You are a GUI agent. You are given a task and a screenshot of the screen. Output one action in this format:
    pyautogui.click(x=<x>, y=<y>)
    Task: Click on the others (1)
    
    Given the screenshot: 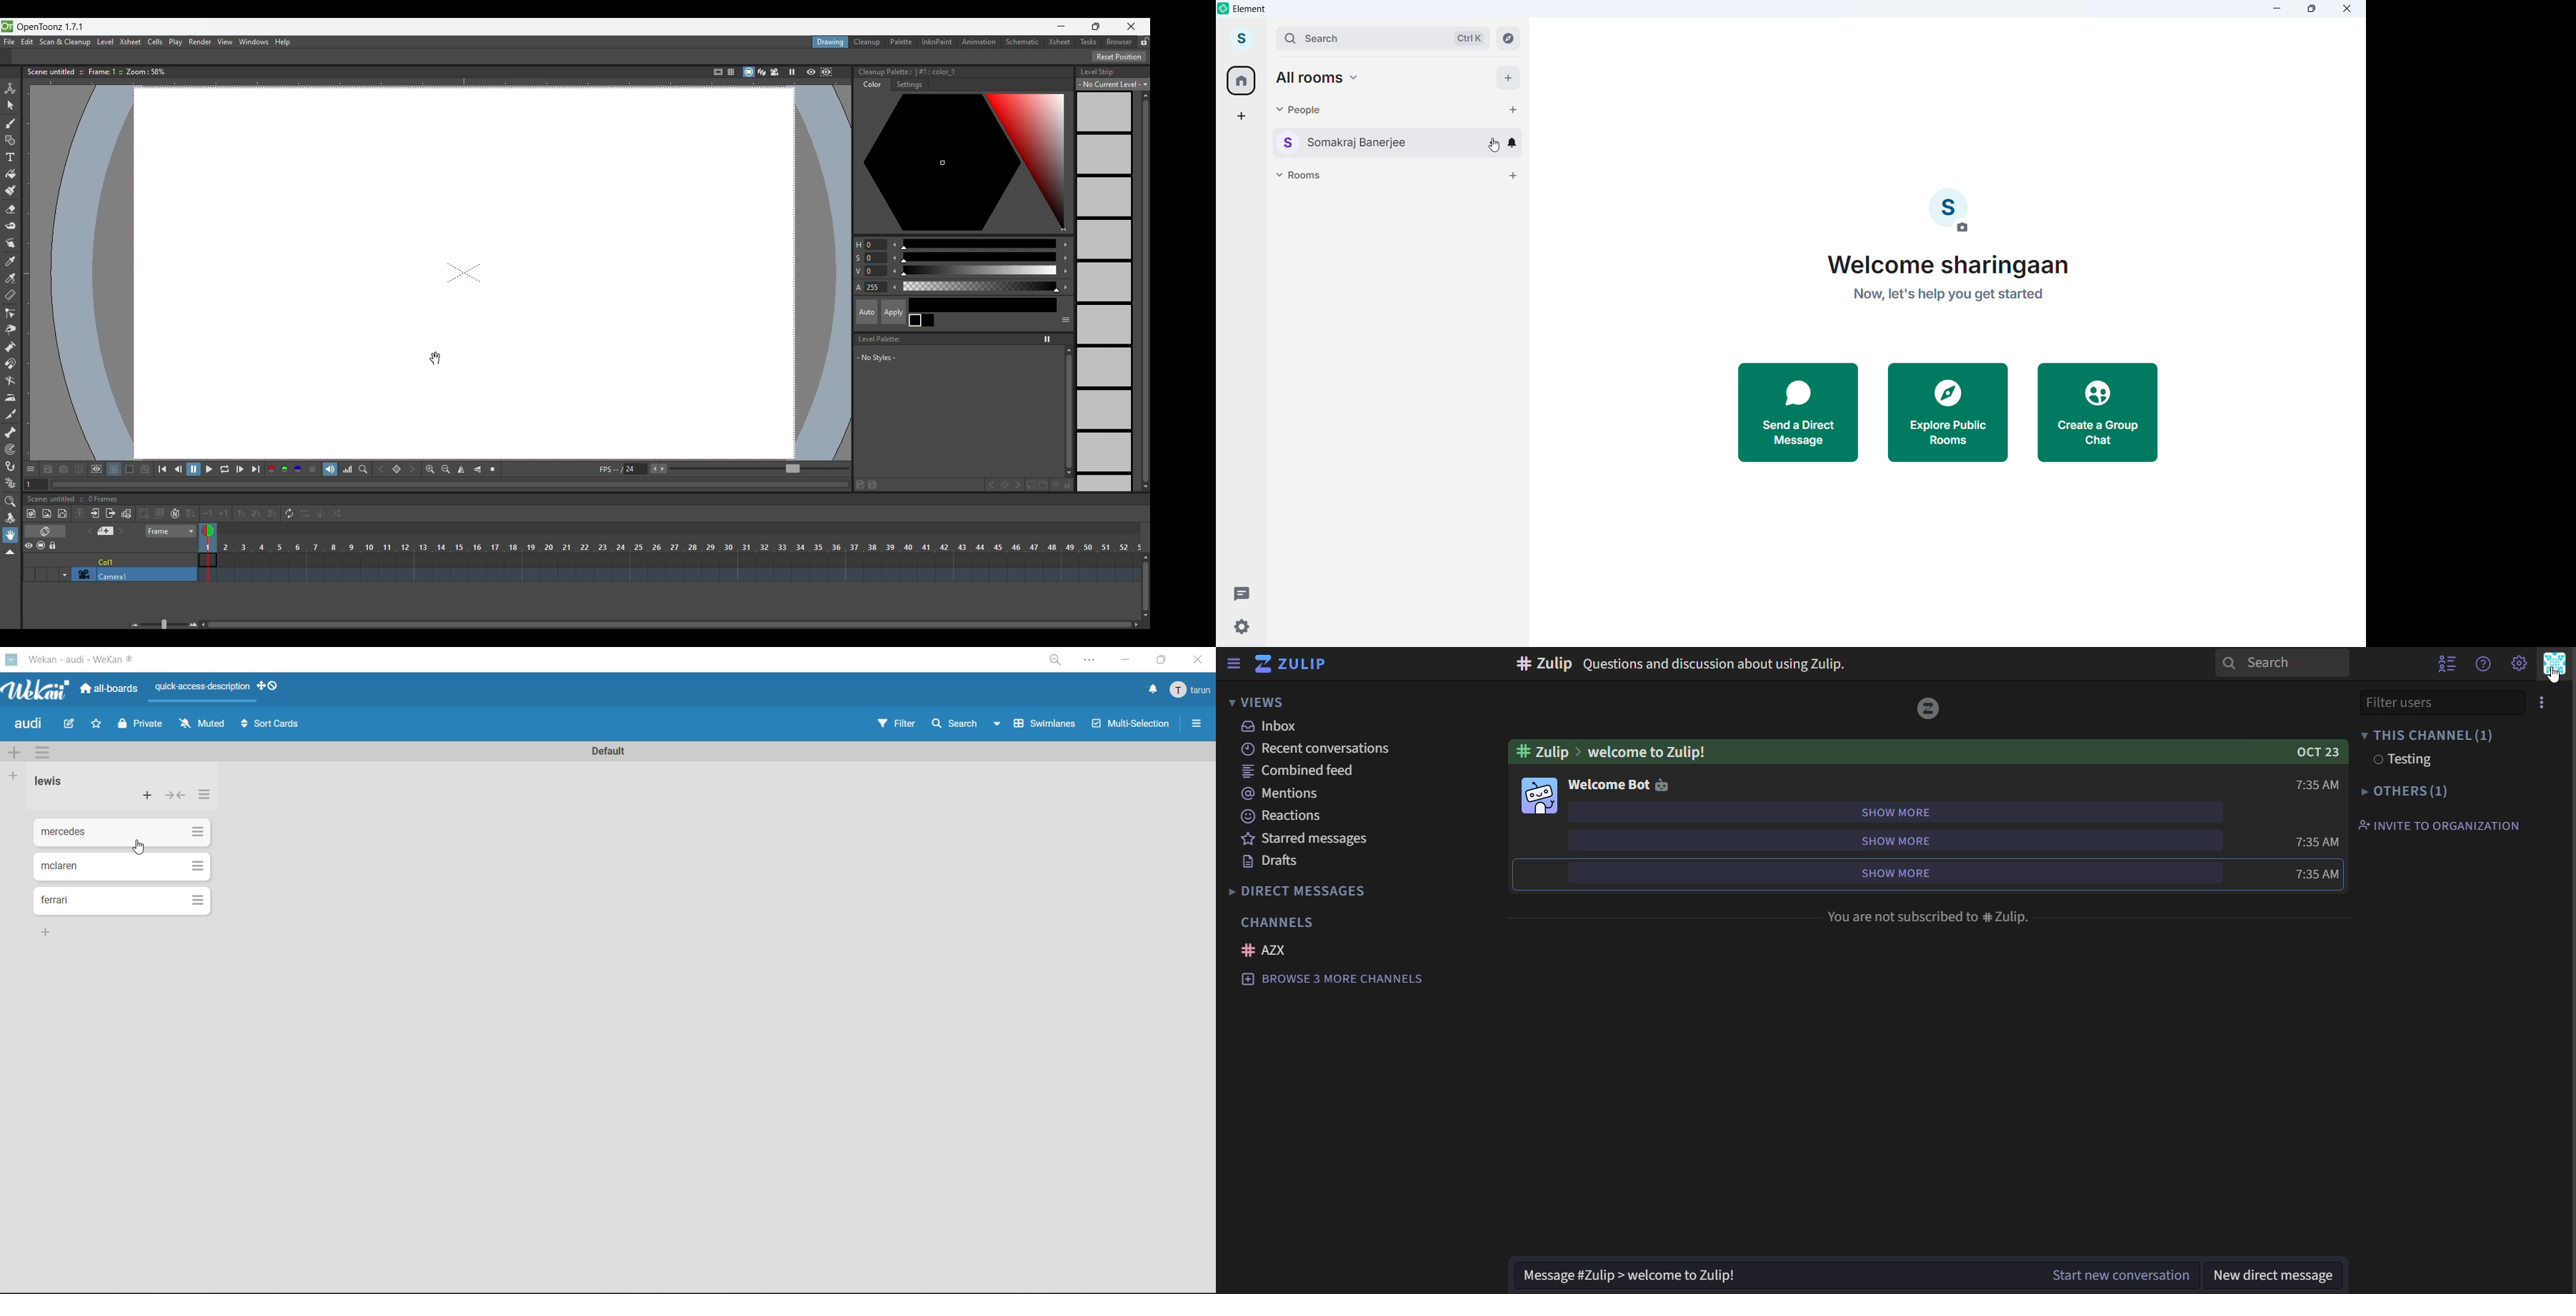 What is the action you would take?
    pyautogui.click(x=2405, y=790)
    